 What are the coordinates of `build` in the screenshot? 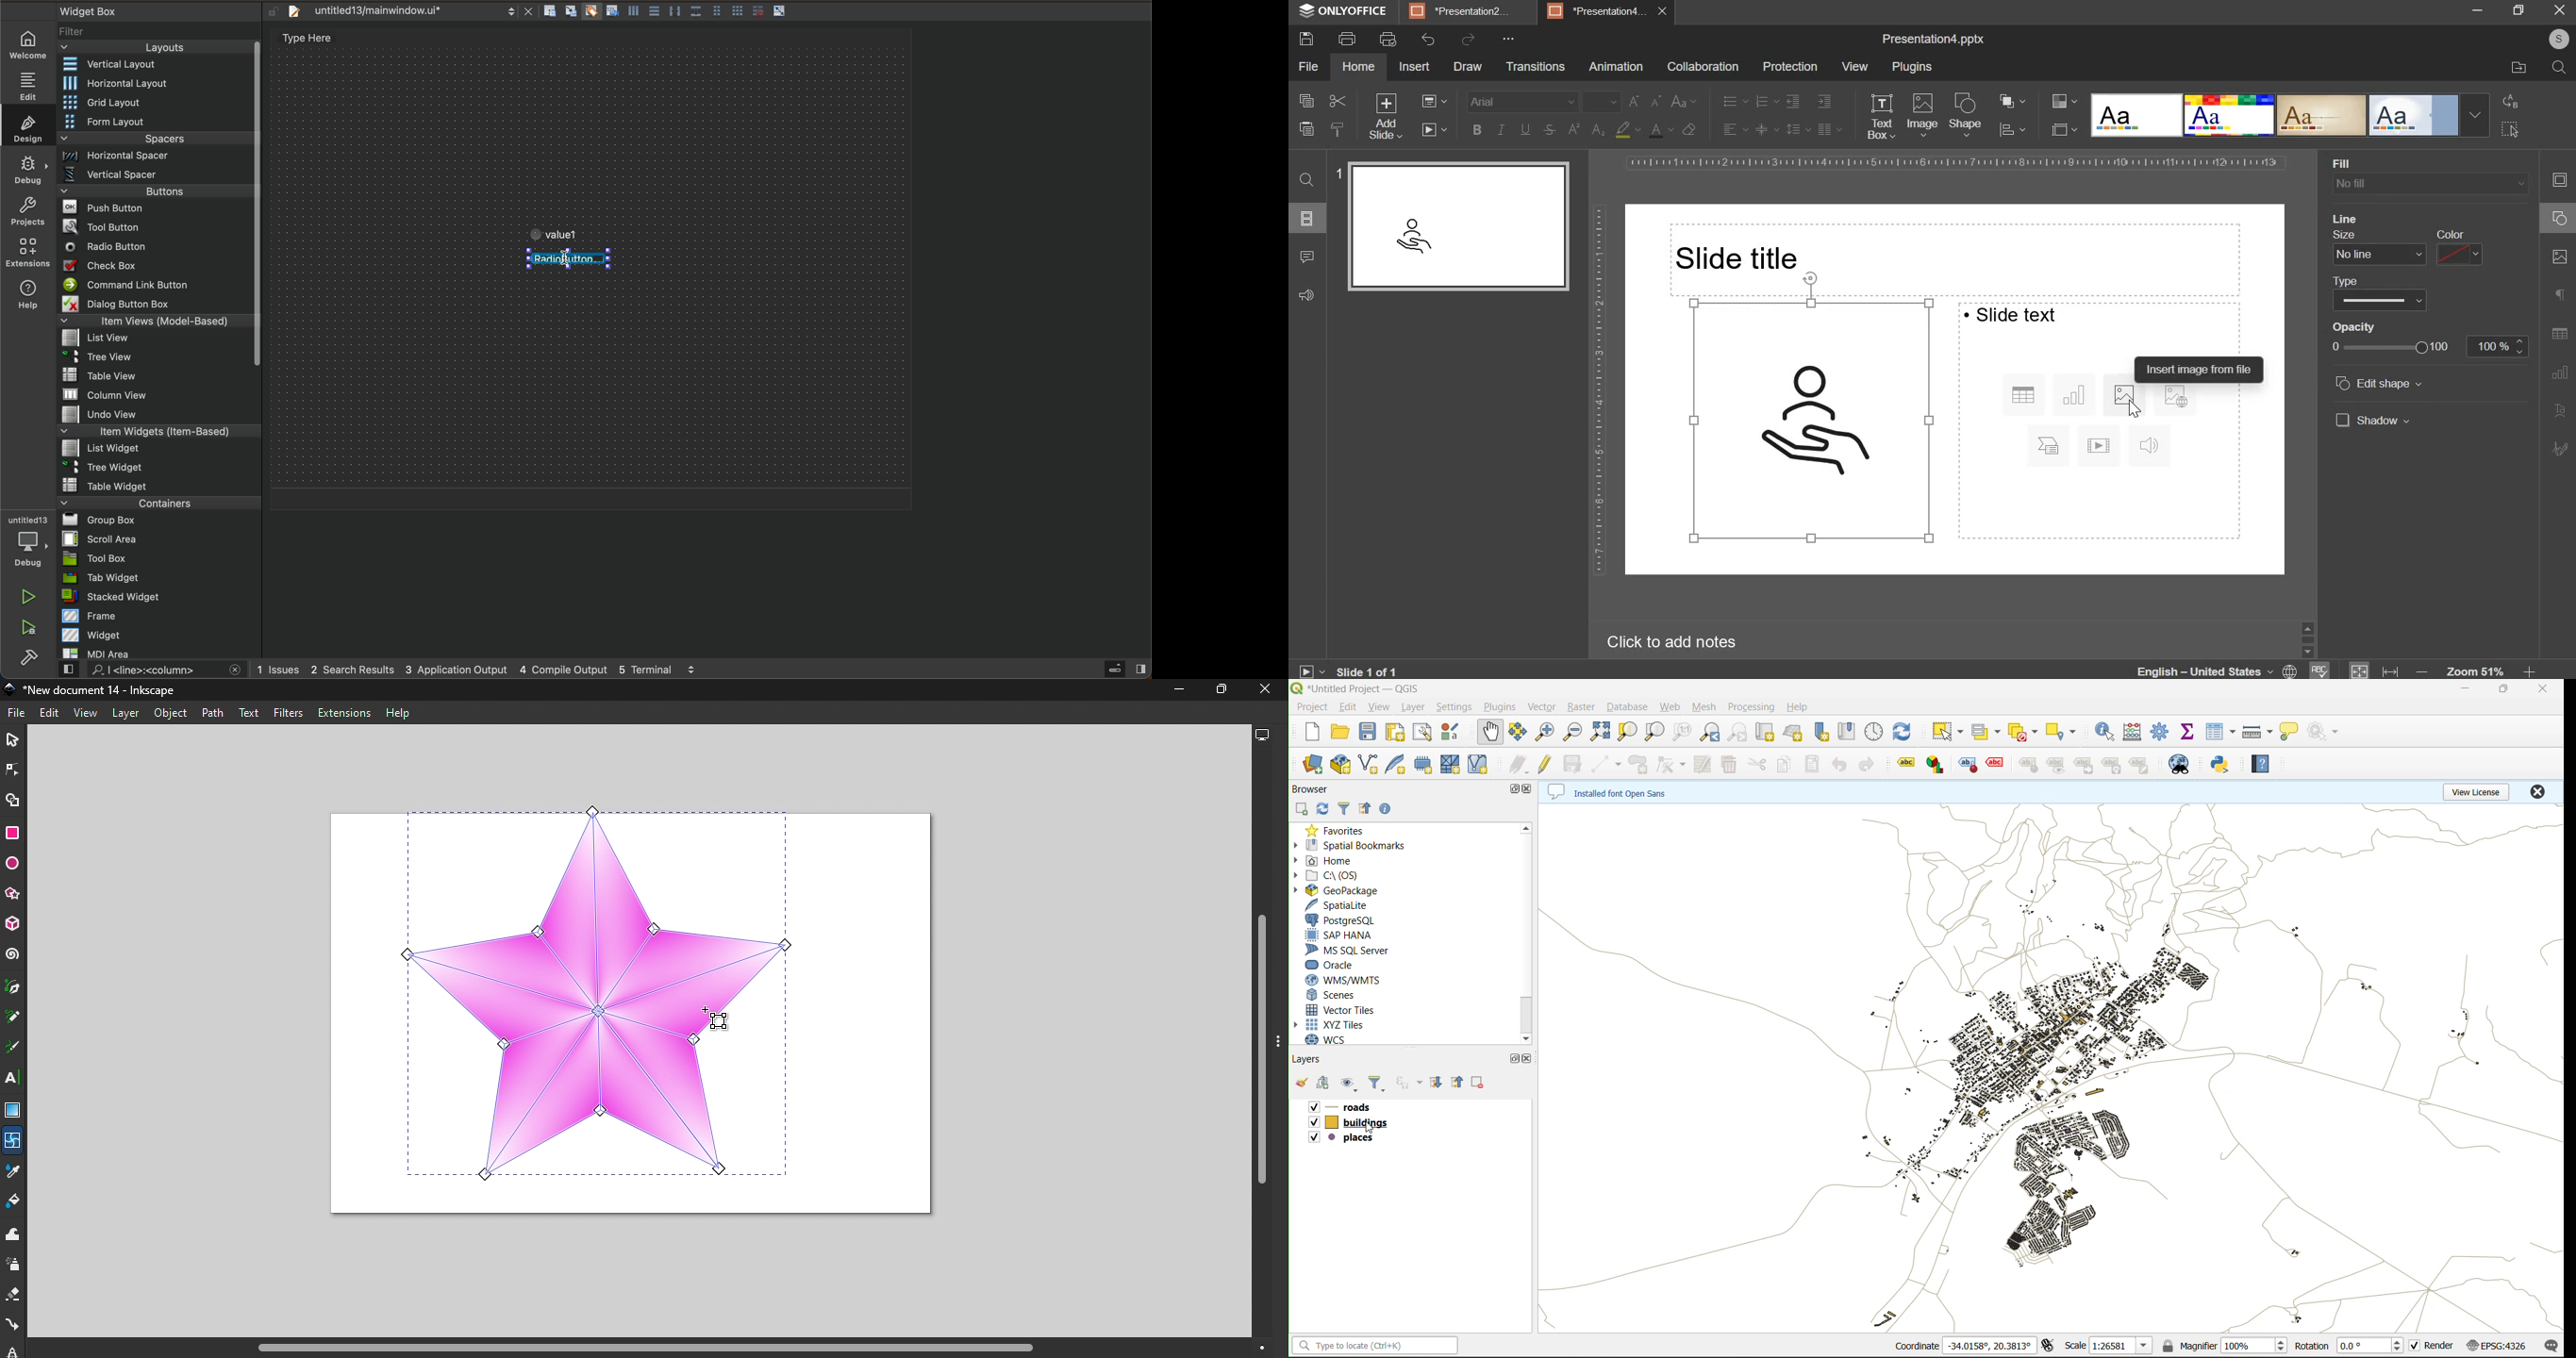 It's located at (29, 659).